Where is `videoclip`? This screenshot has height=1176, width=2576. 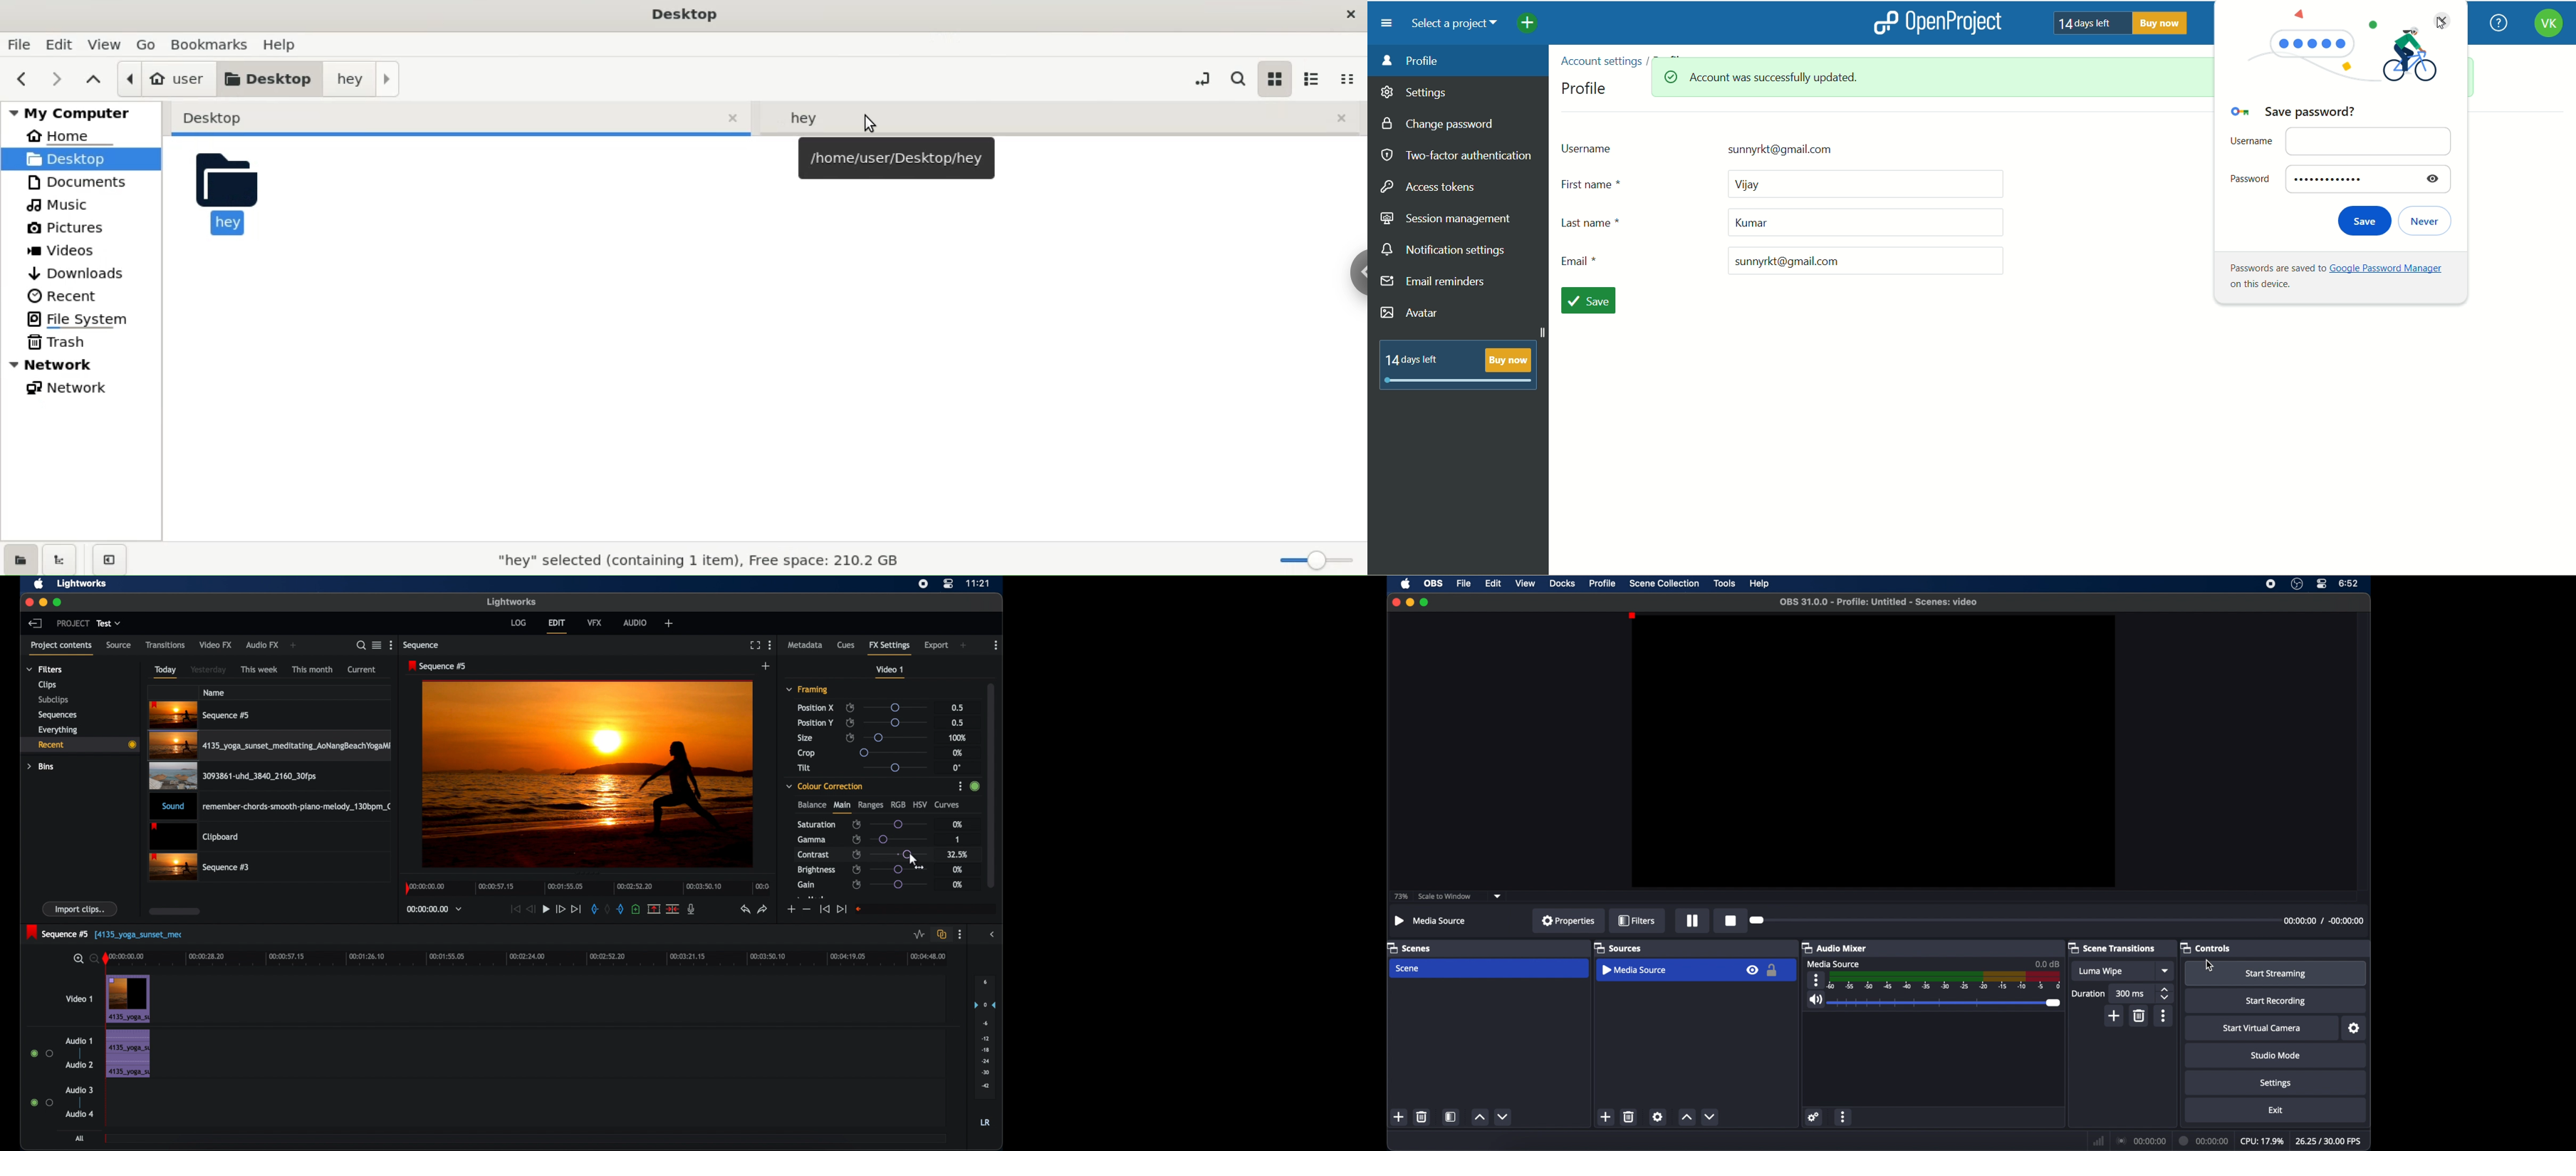
videoclip is located at coordinates (200, 715).